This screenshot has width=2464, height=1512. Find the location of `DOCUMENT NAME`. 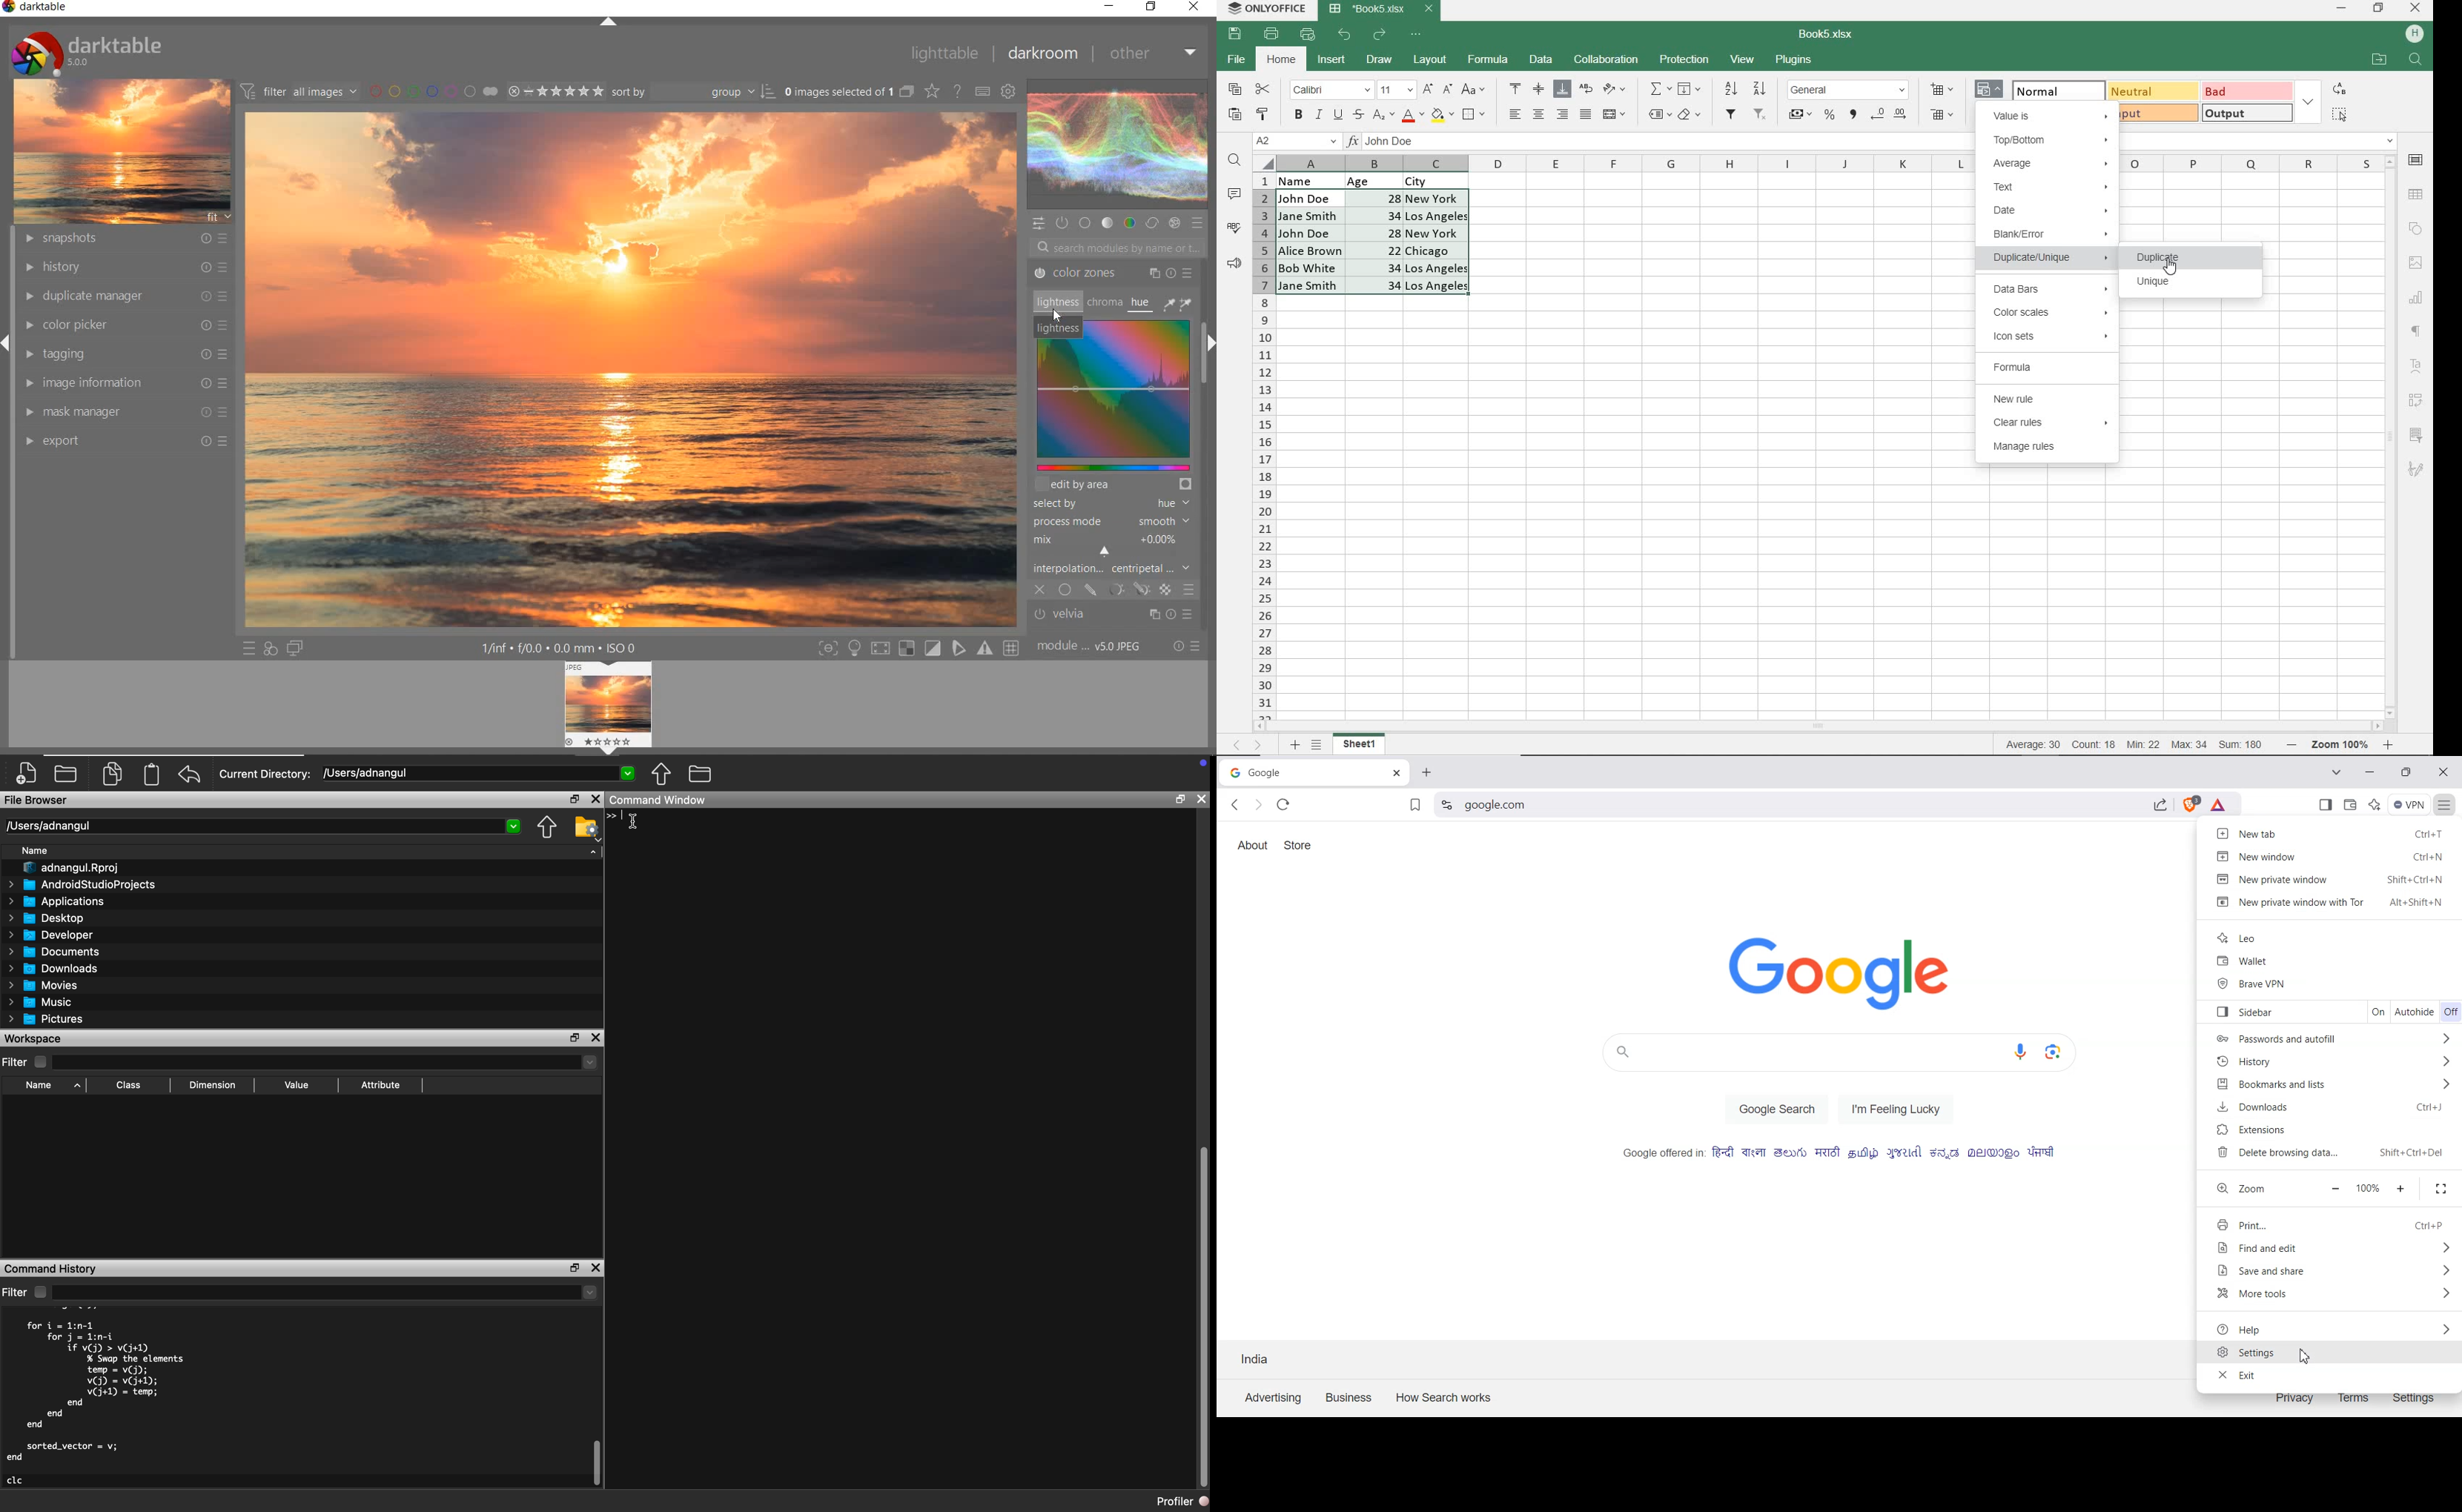

DOCUMENT NAME is located at coordinates (1831, 35).